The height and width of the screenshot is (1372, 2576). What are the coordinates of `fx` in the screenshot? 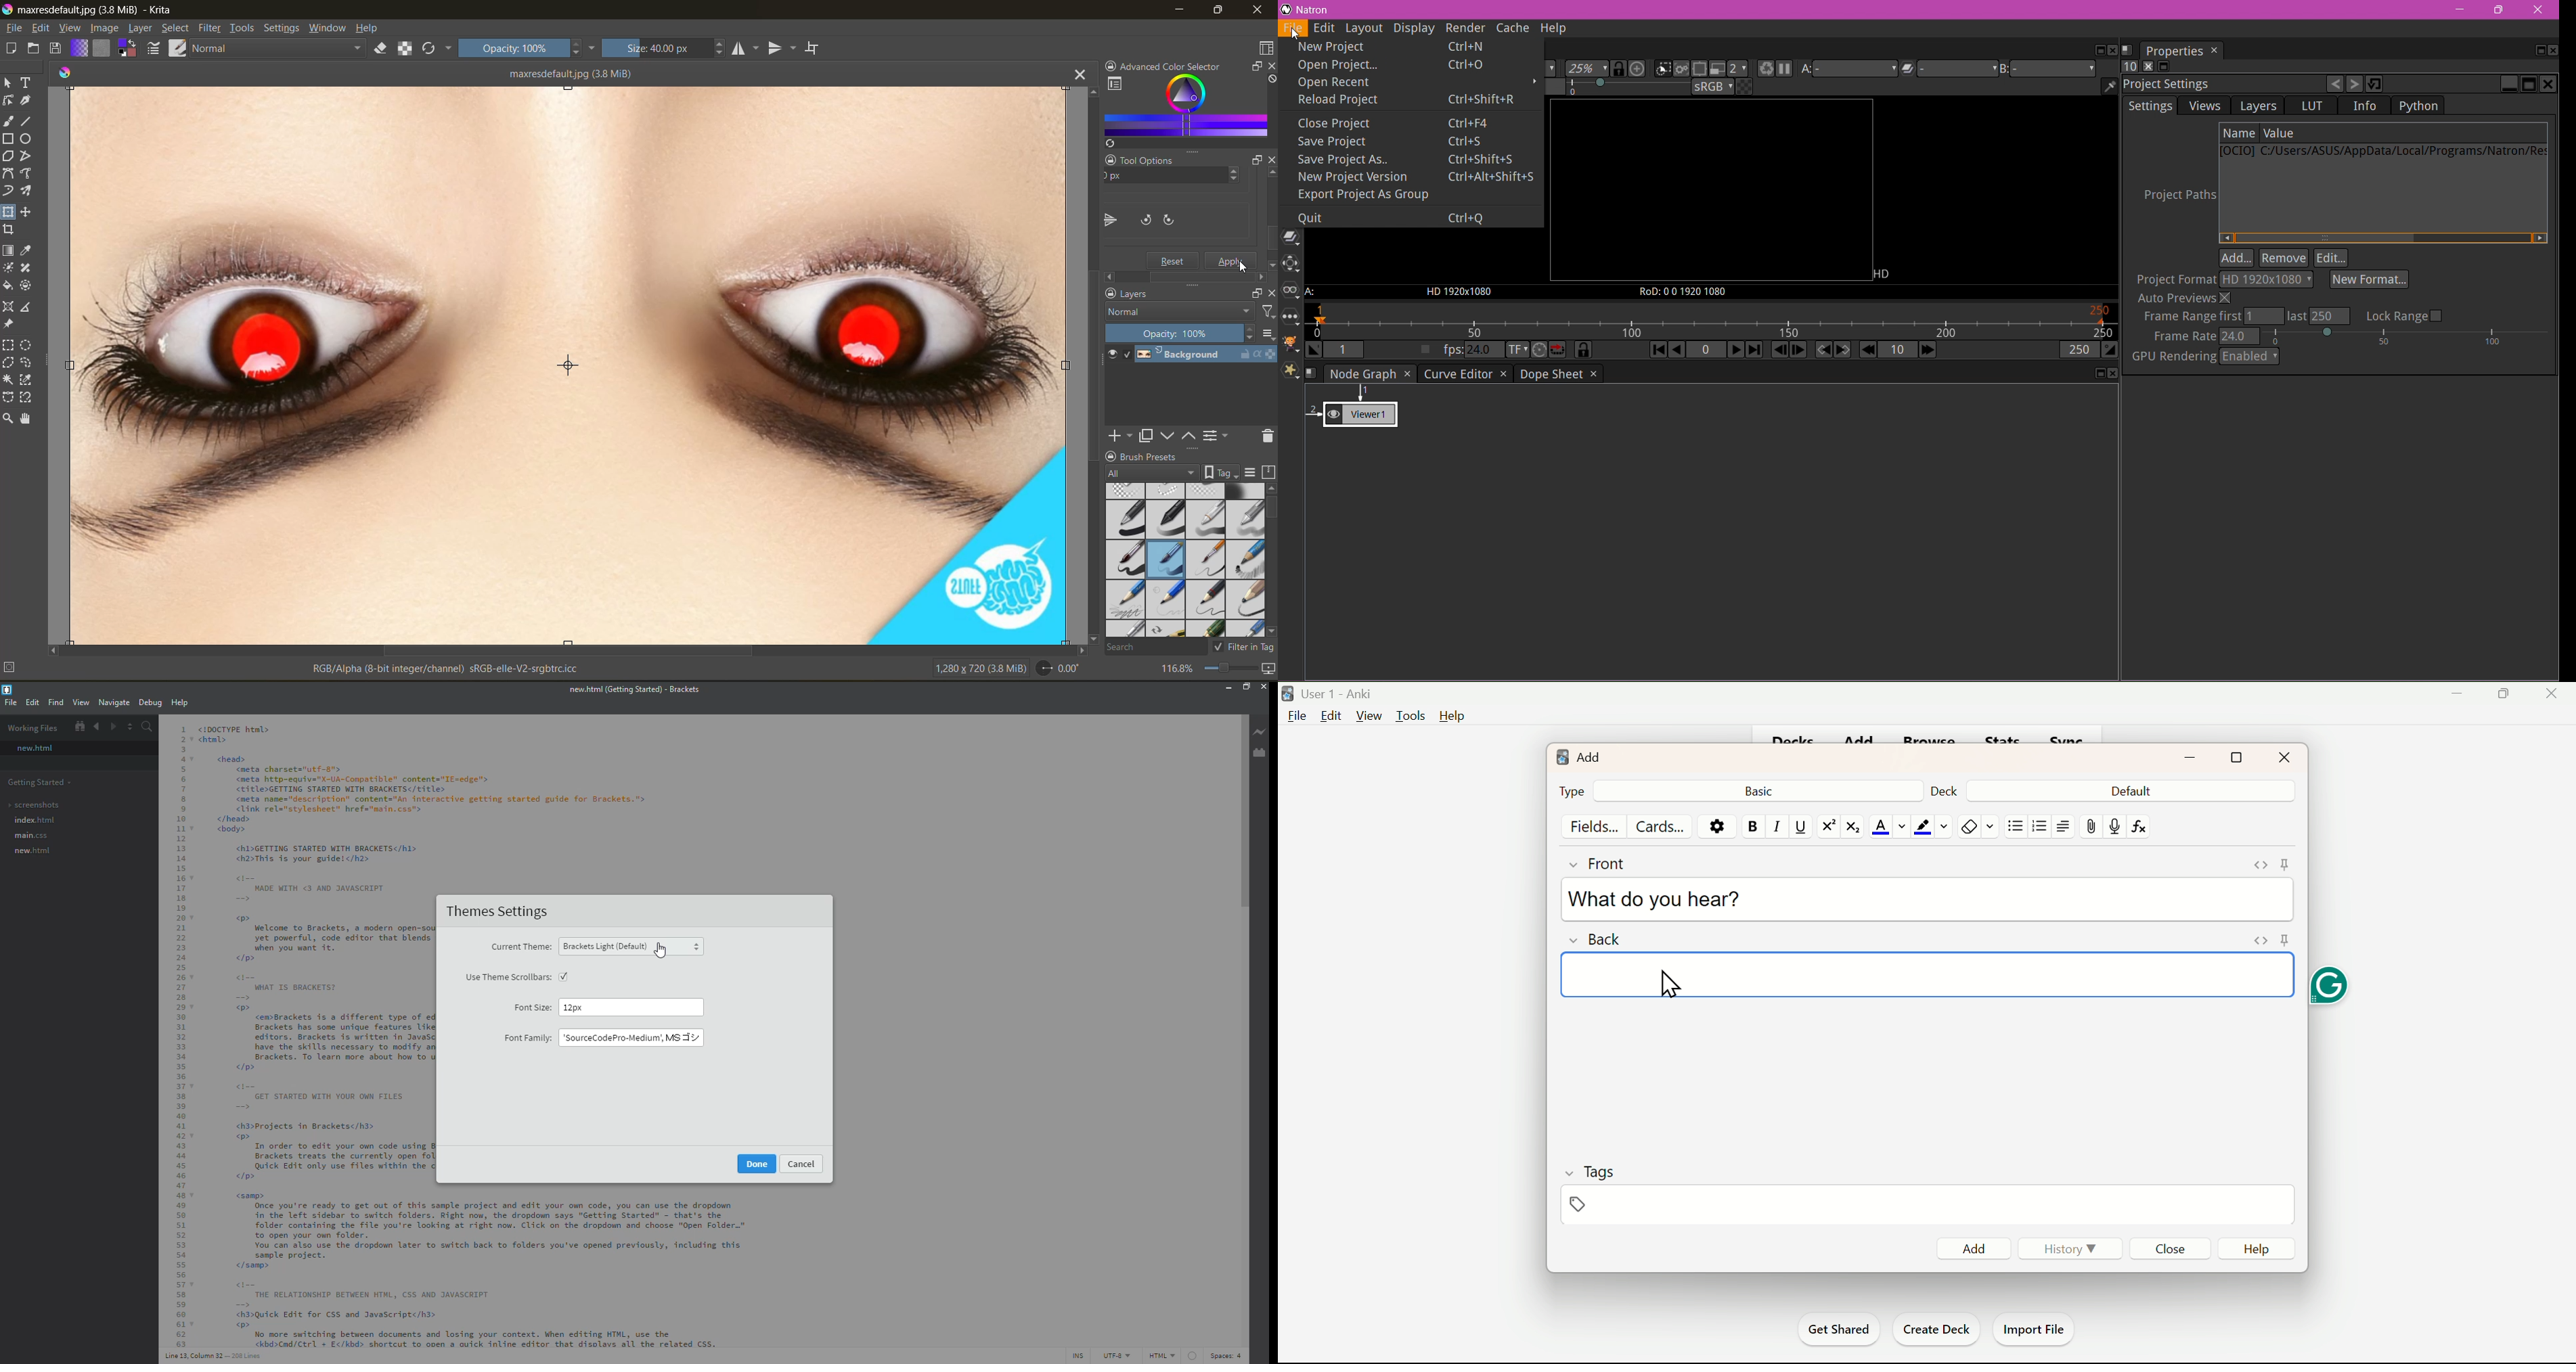 It's located at (2144, 826).